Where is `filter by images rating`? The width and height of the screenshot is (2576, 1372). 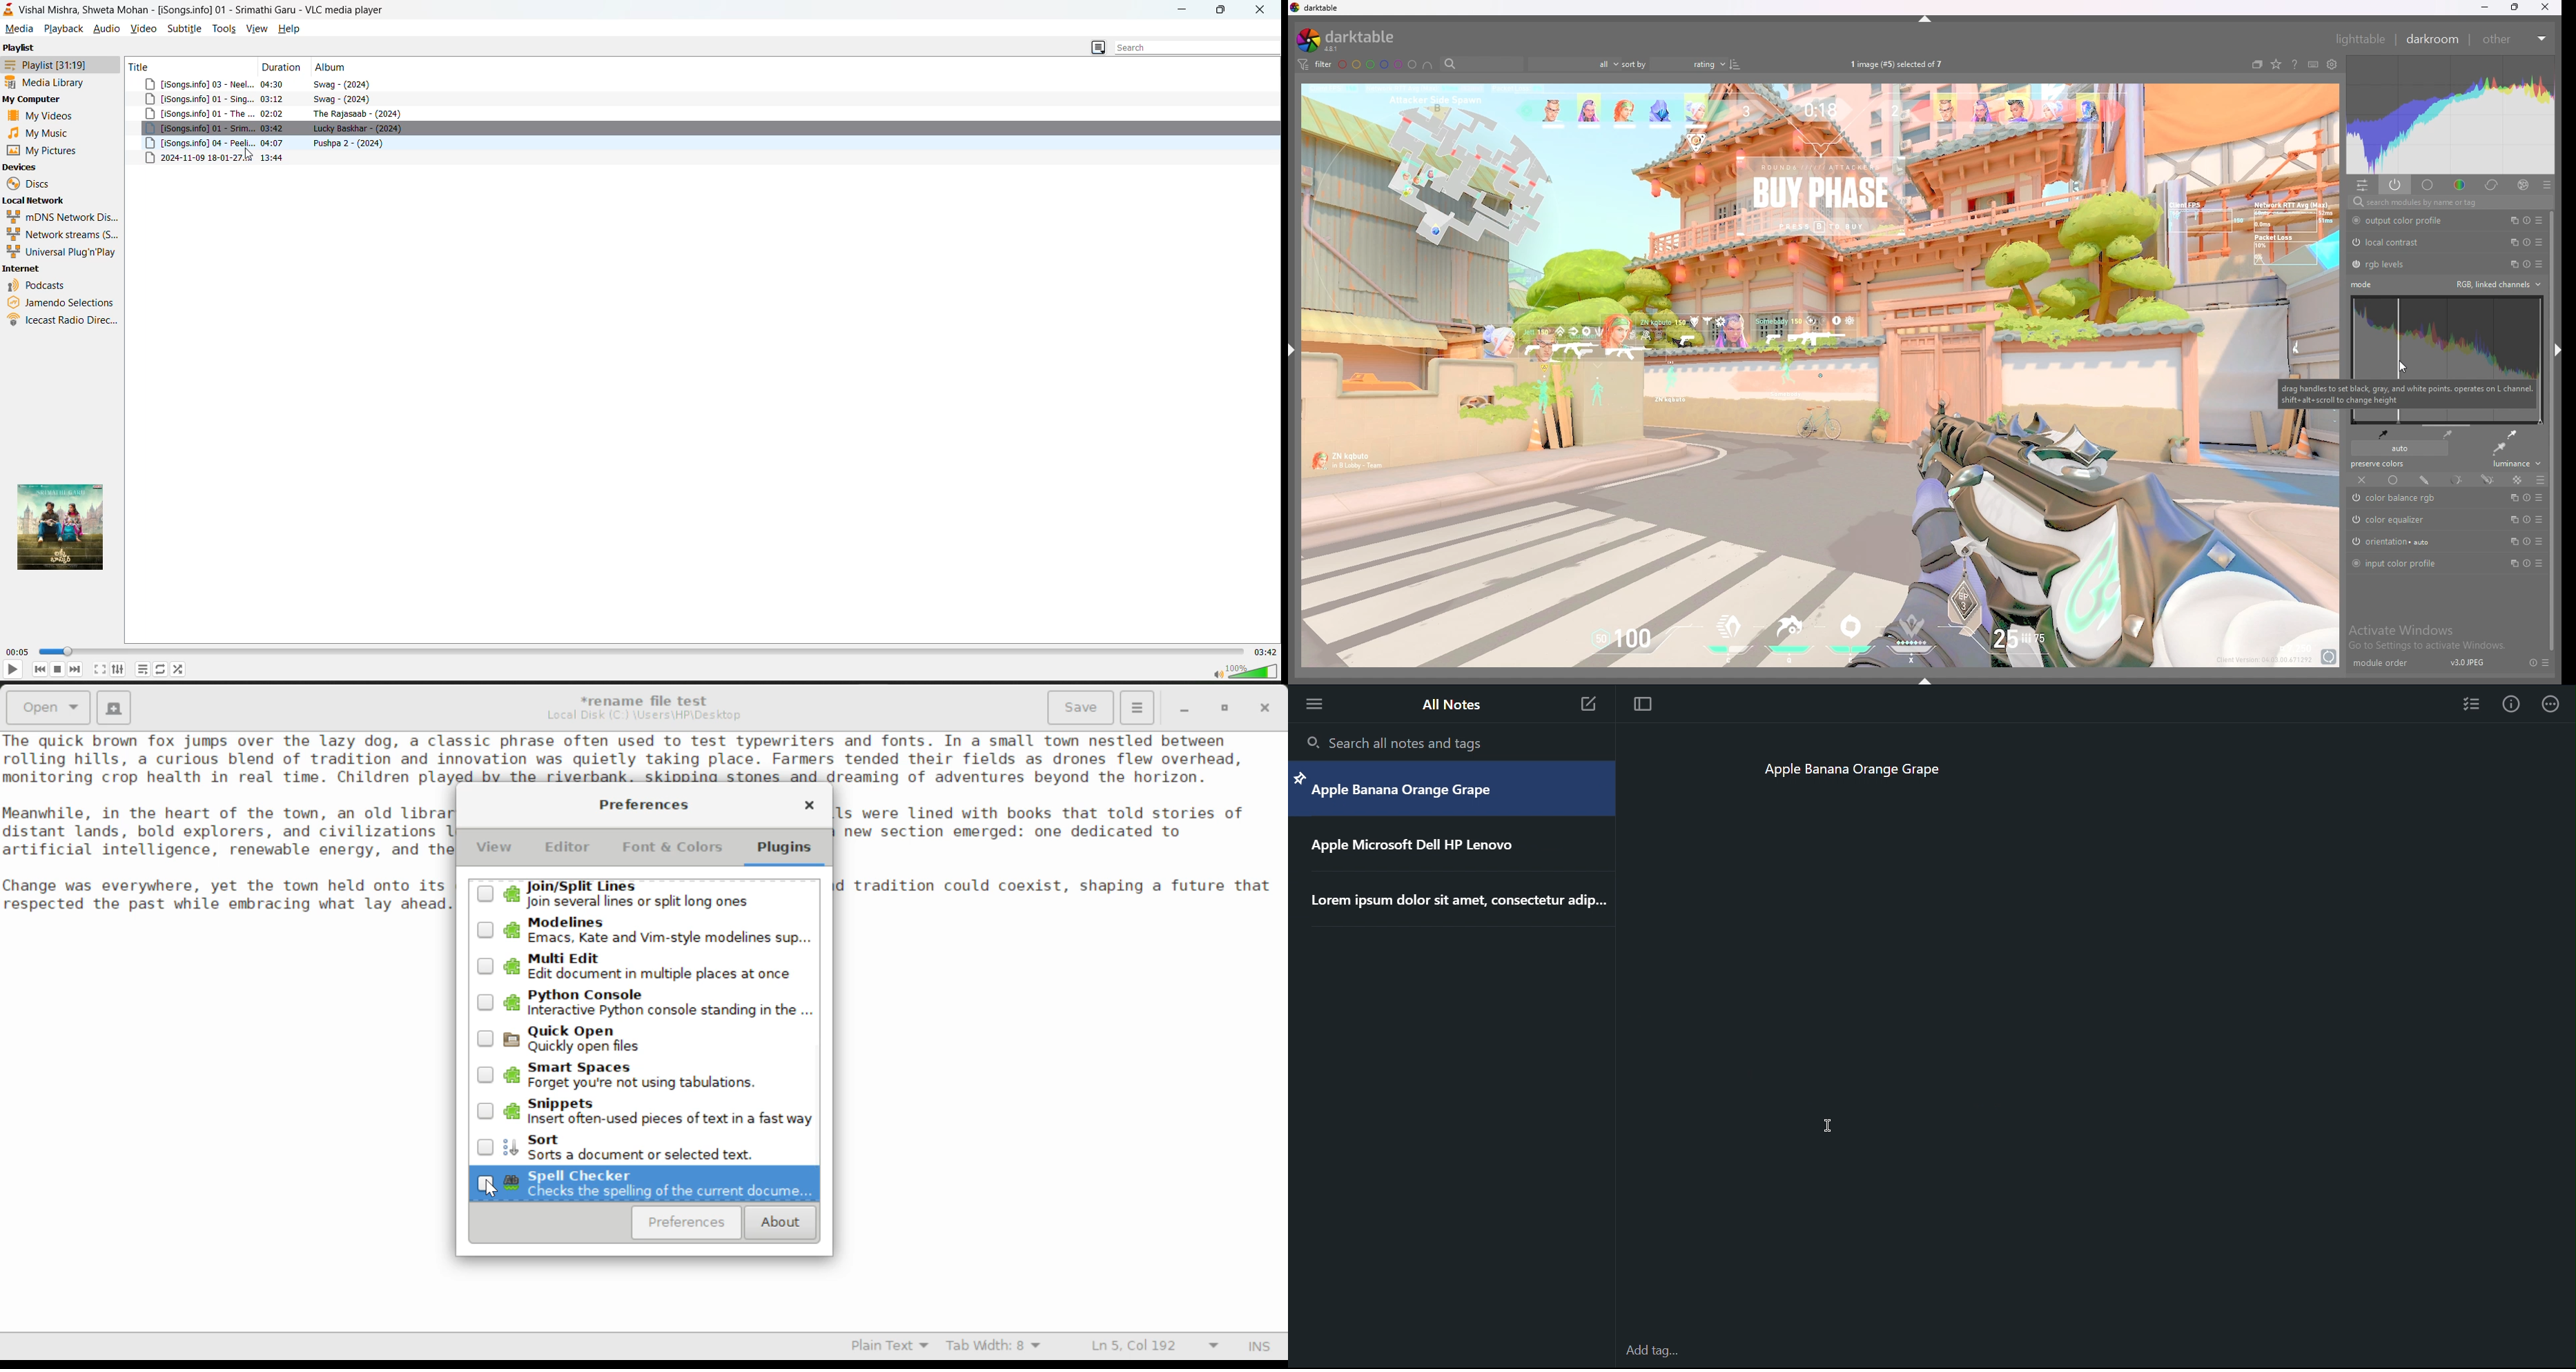
filter by images rating is located at coordinates (1571, 64).